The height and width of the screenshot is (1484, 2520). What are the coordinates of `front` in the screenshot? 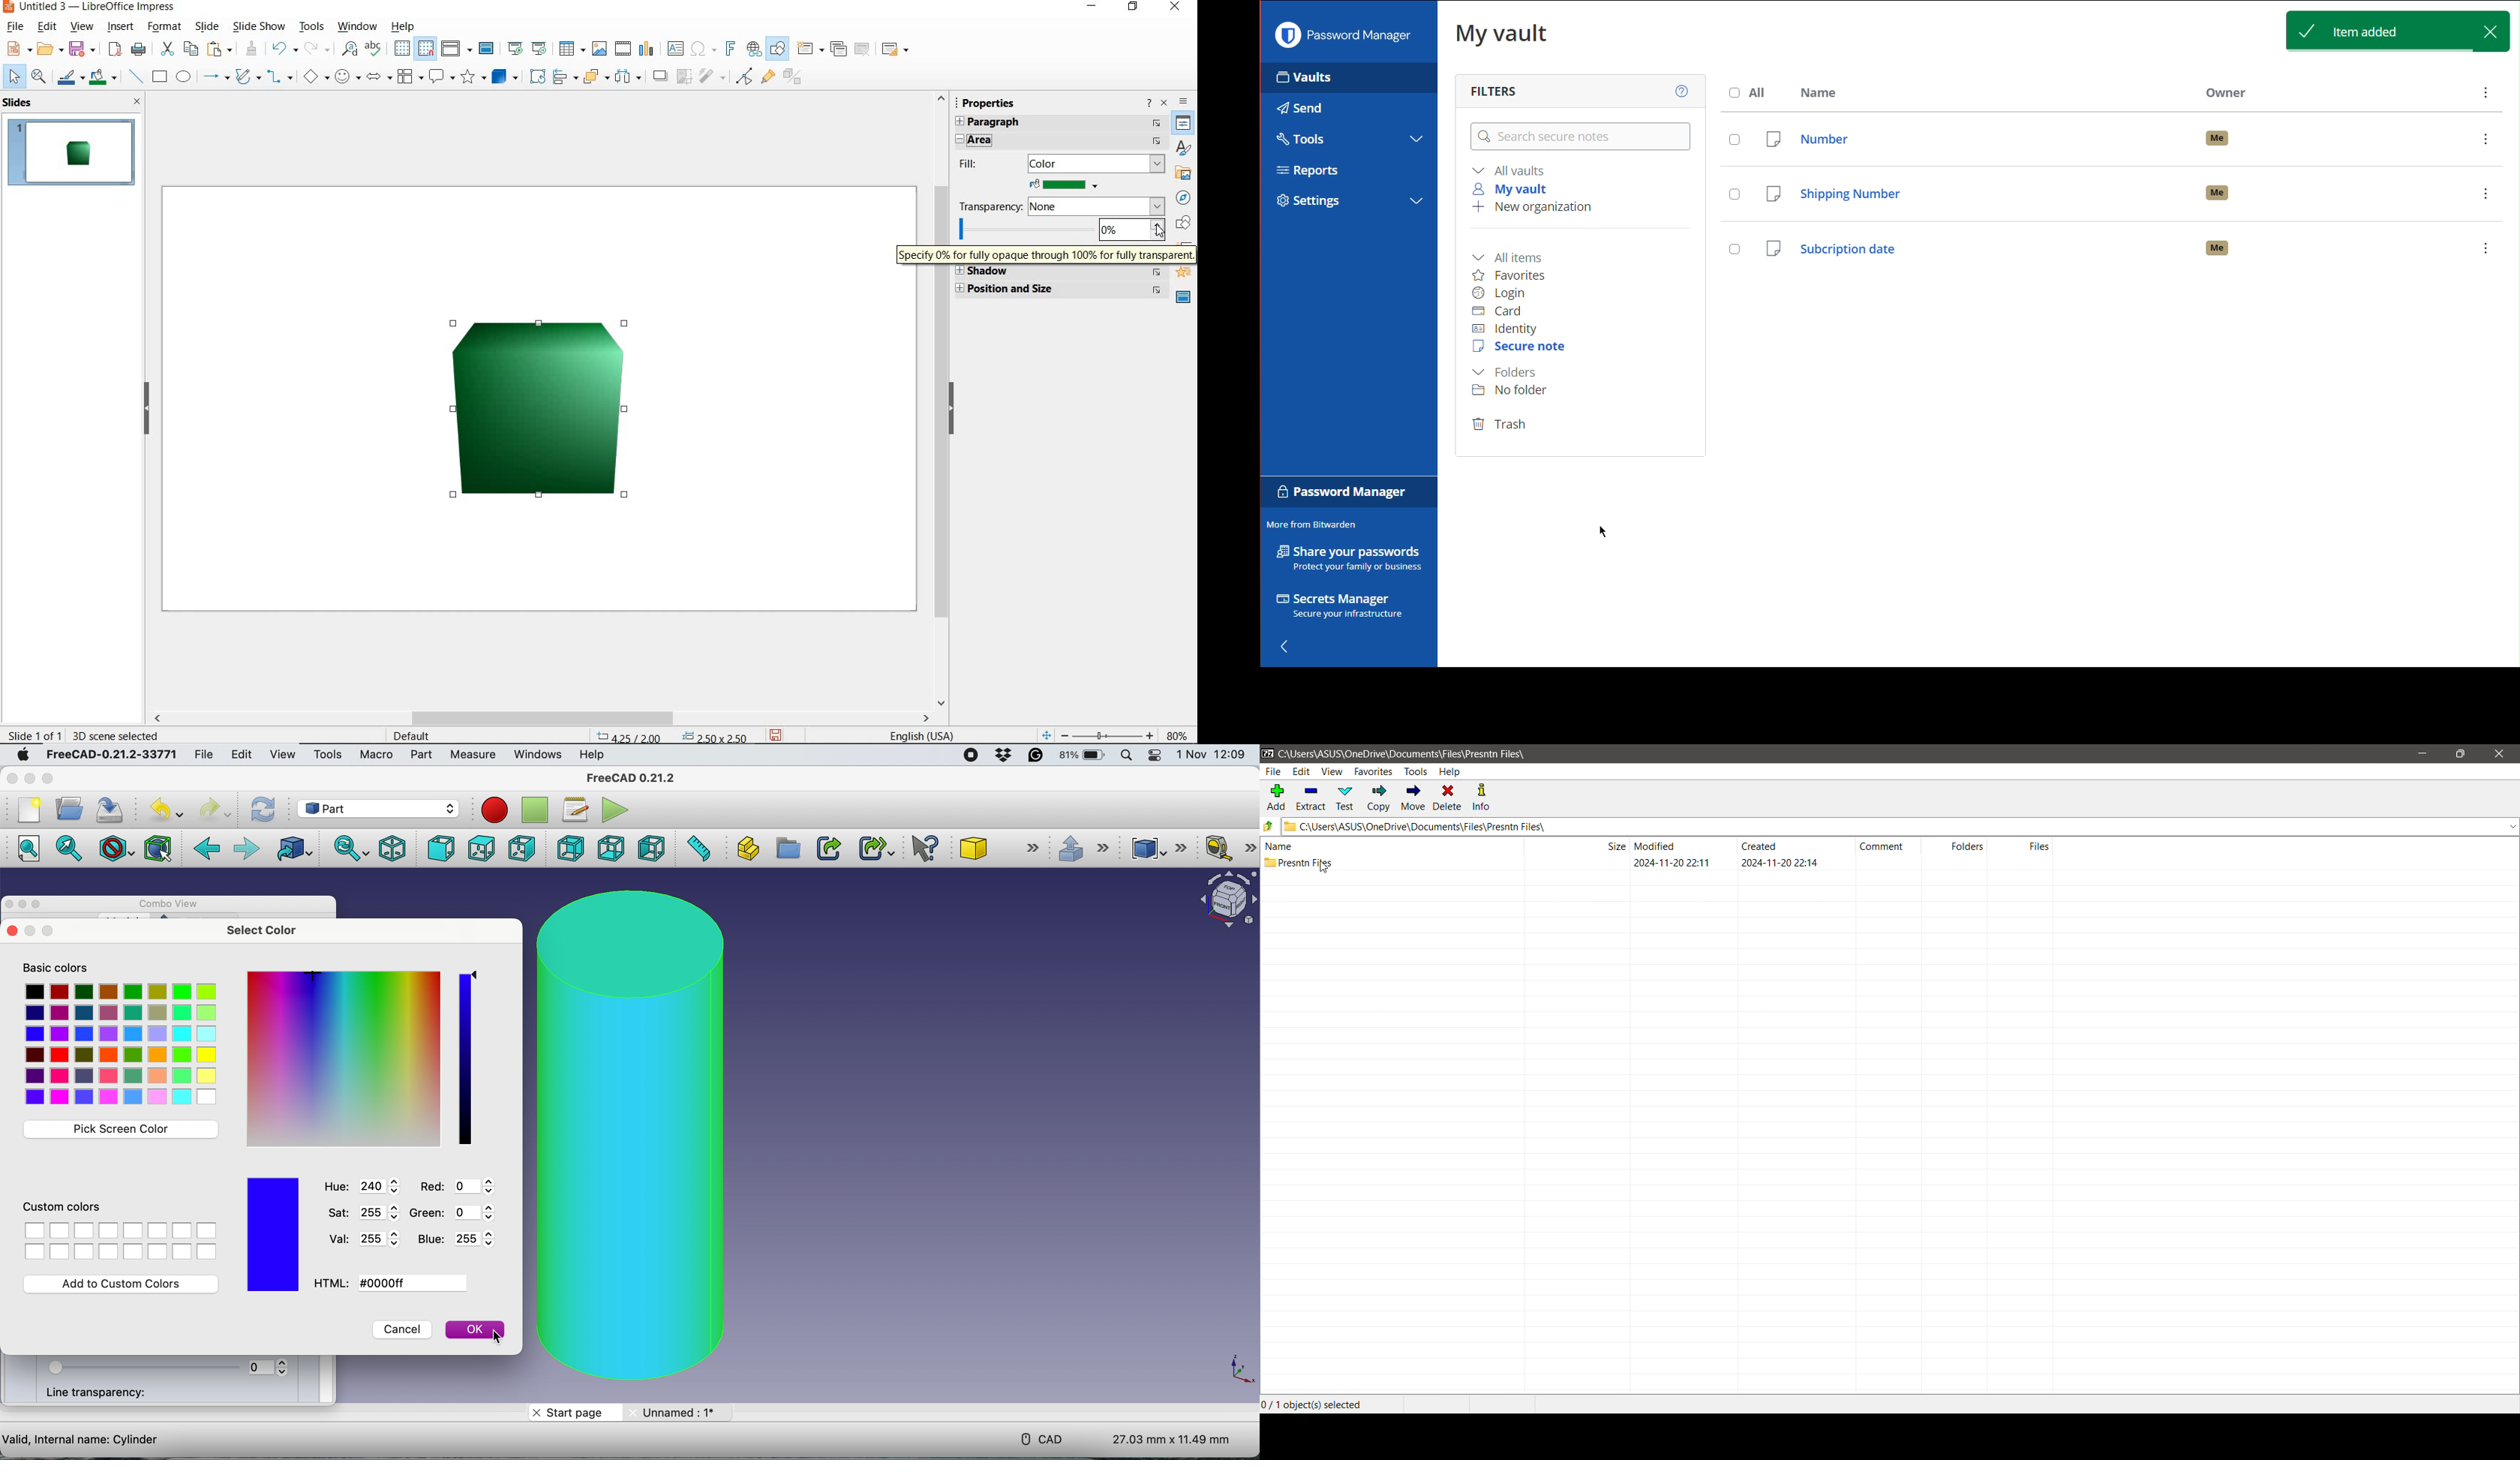 It's located at (439, 848).